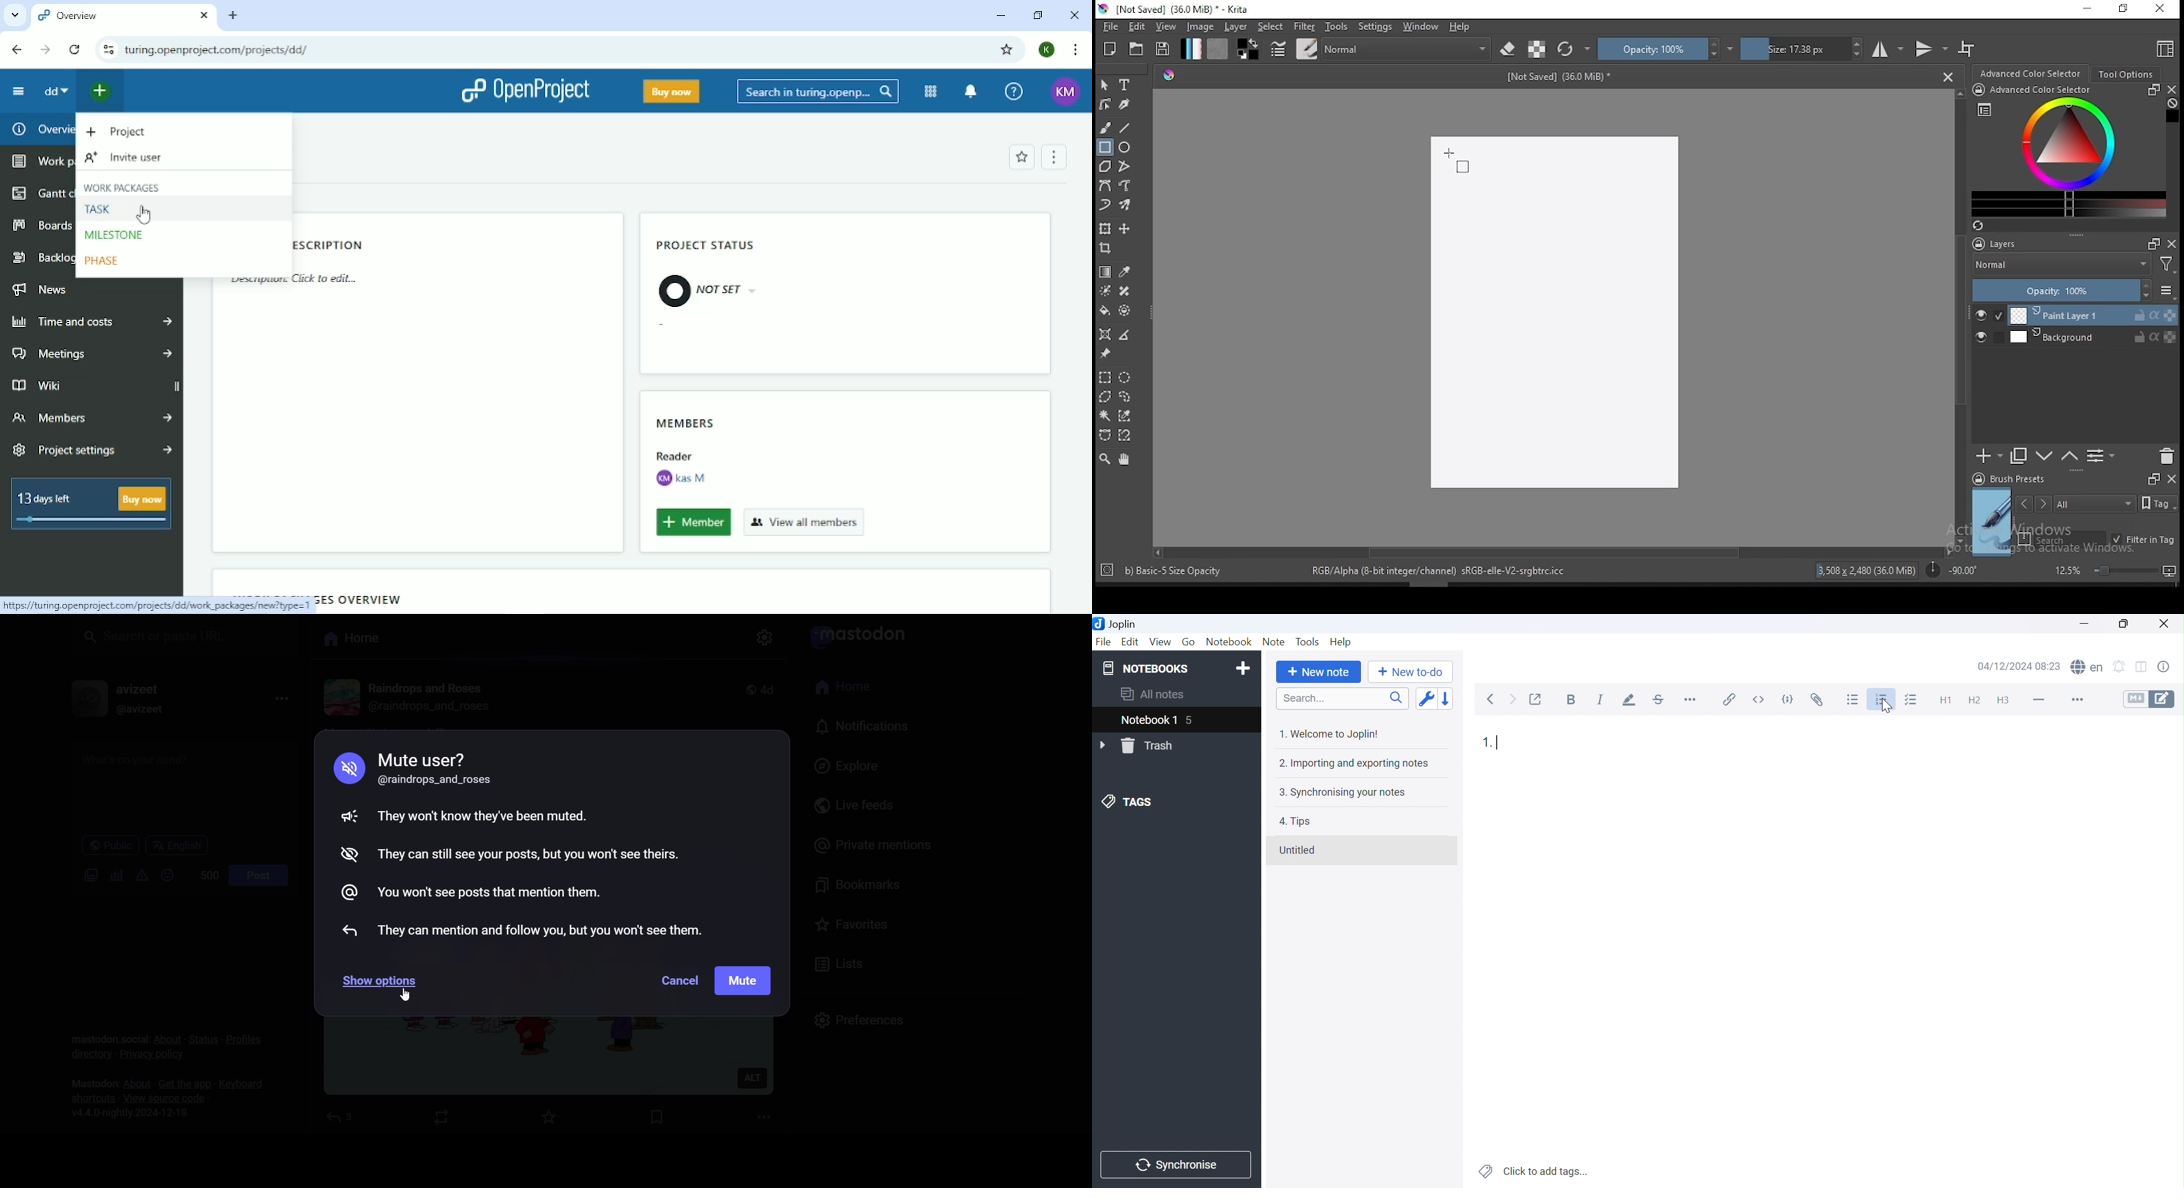 The height and width of the screenshot is (1204, 2184). Describe the element at coordinates (1758, 699) in the screenshot. I see `Inline code` at that location.